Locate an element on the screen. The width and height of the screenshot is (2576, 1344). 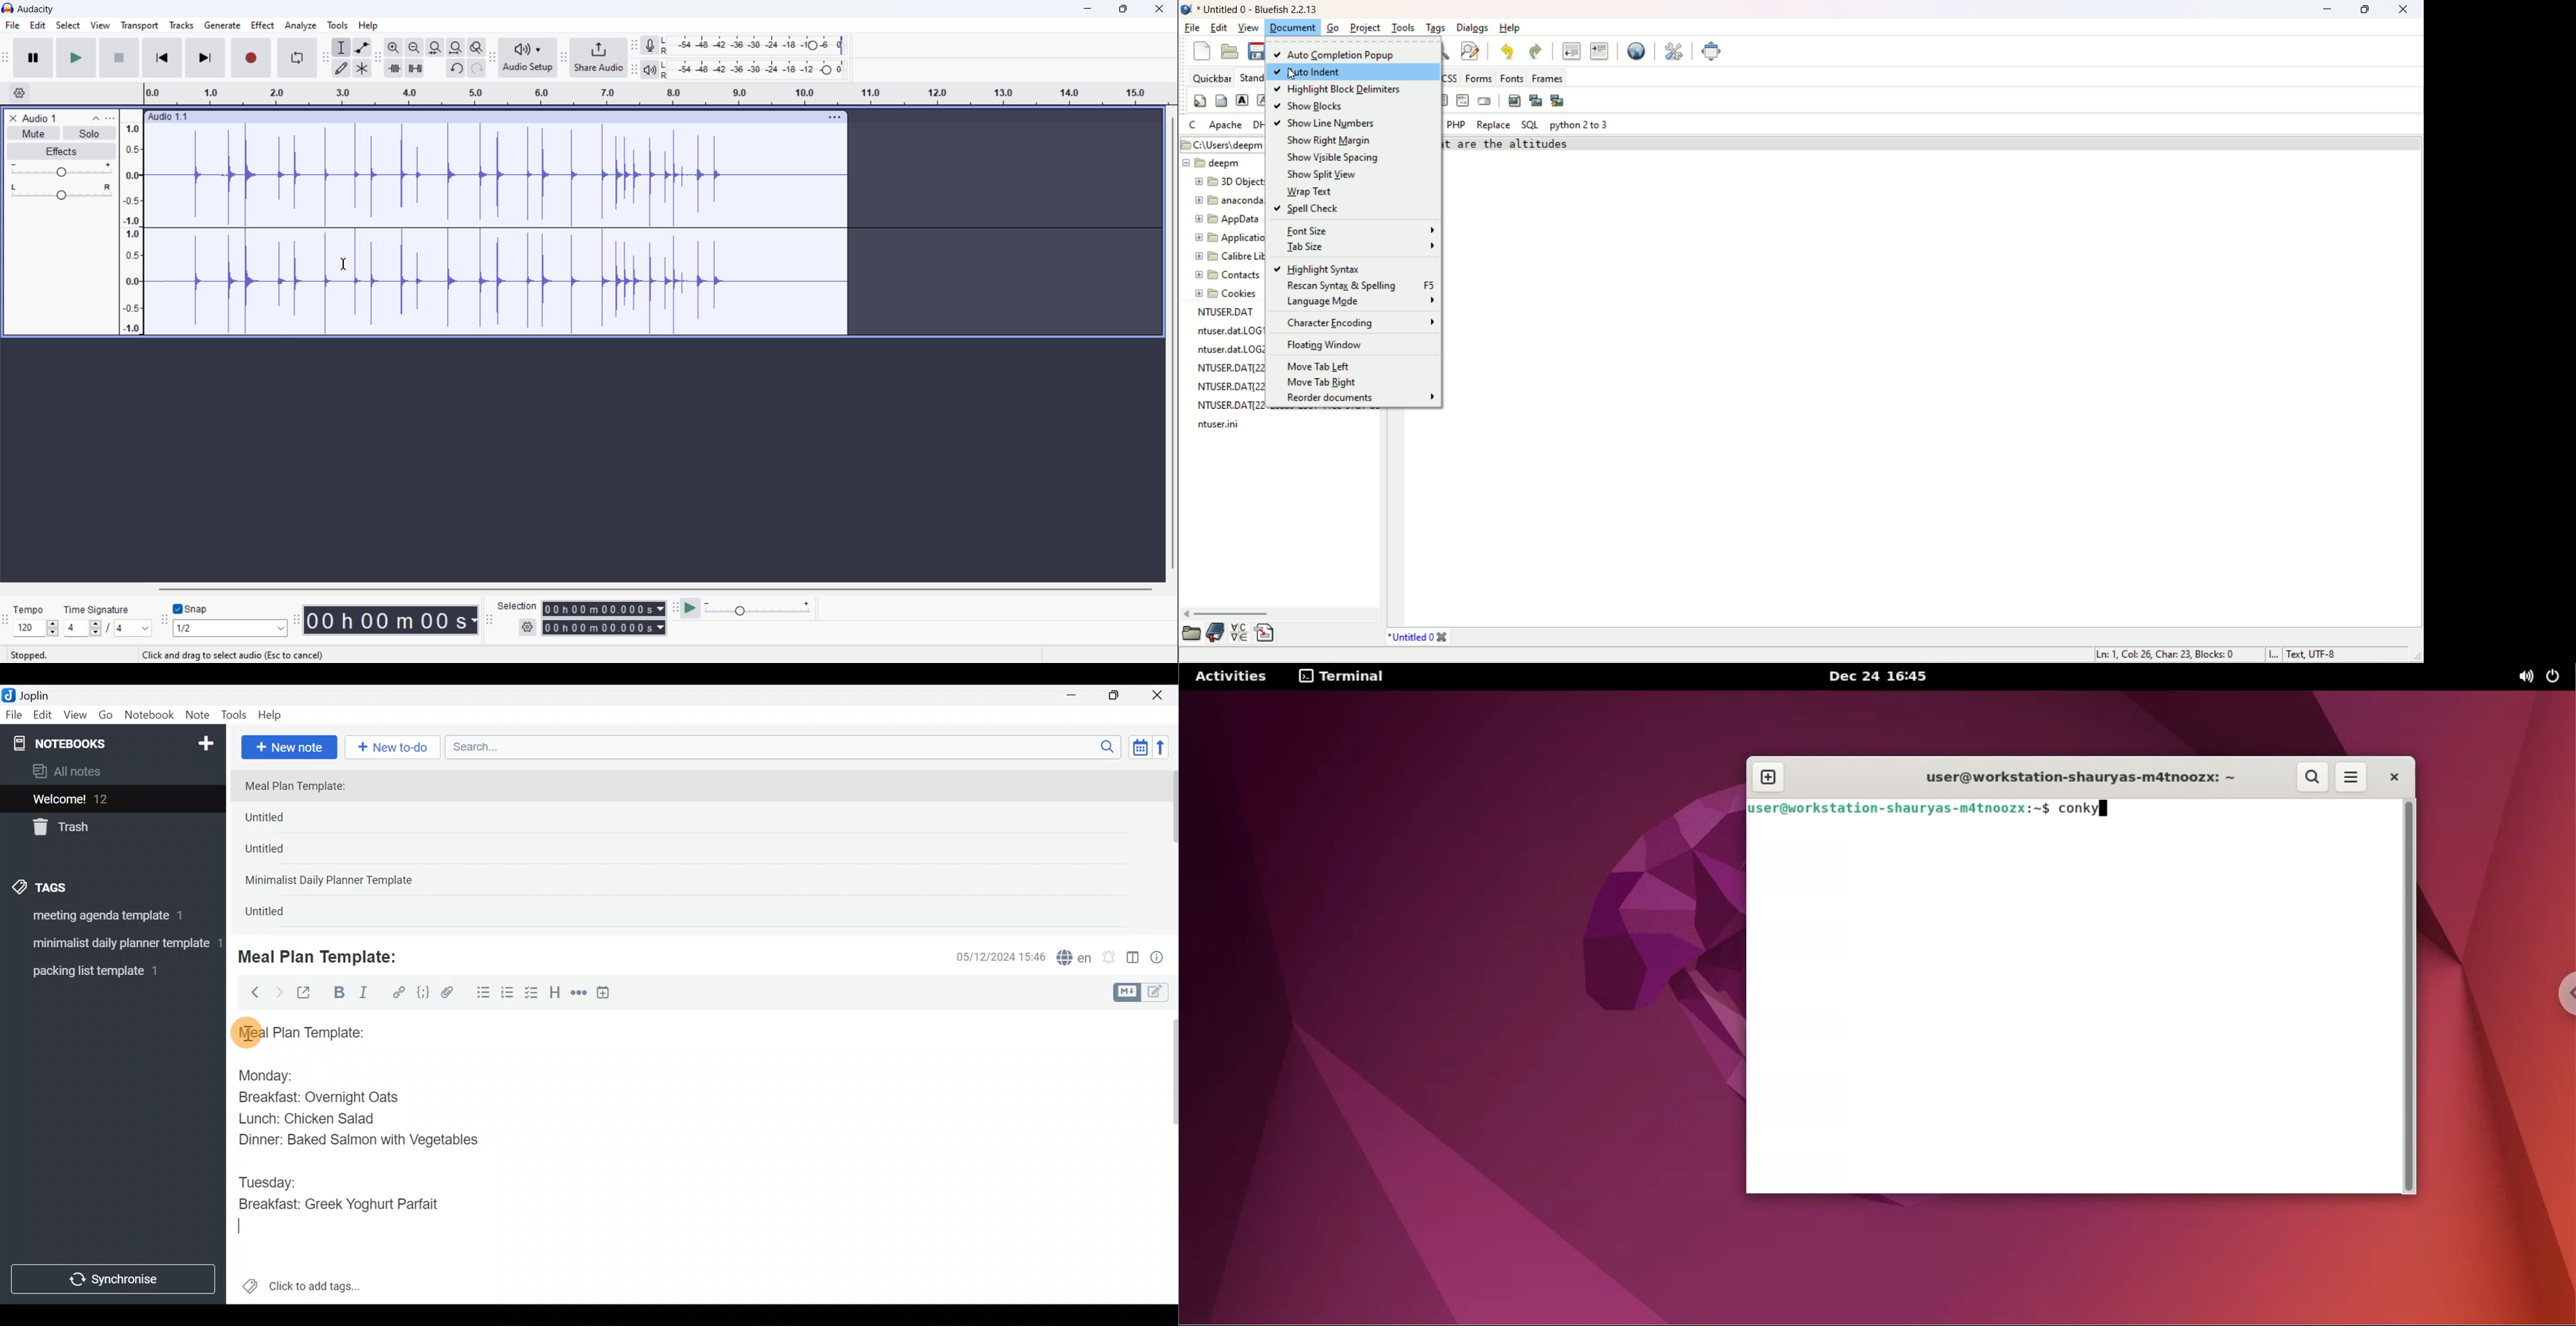
Reverse sort is located at coordinates (1167, 751).